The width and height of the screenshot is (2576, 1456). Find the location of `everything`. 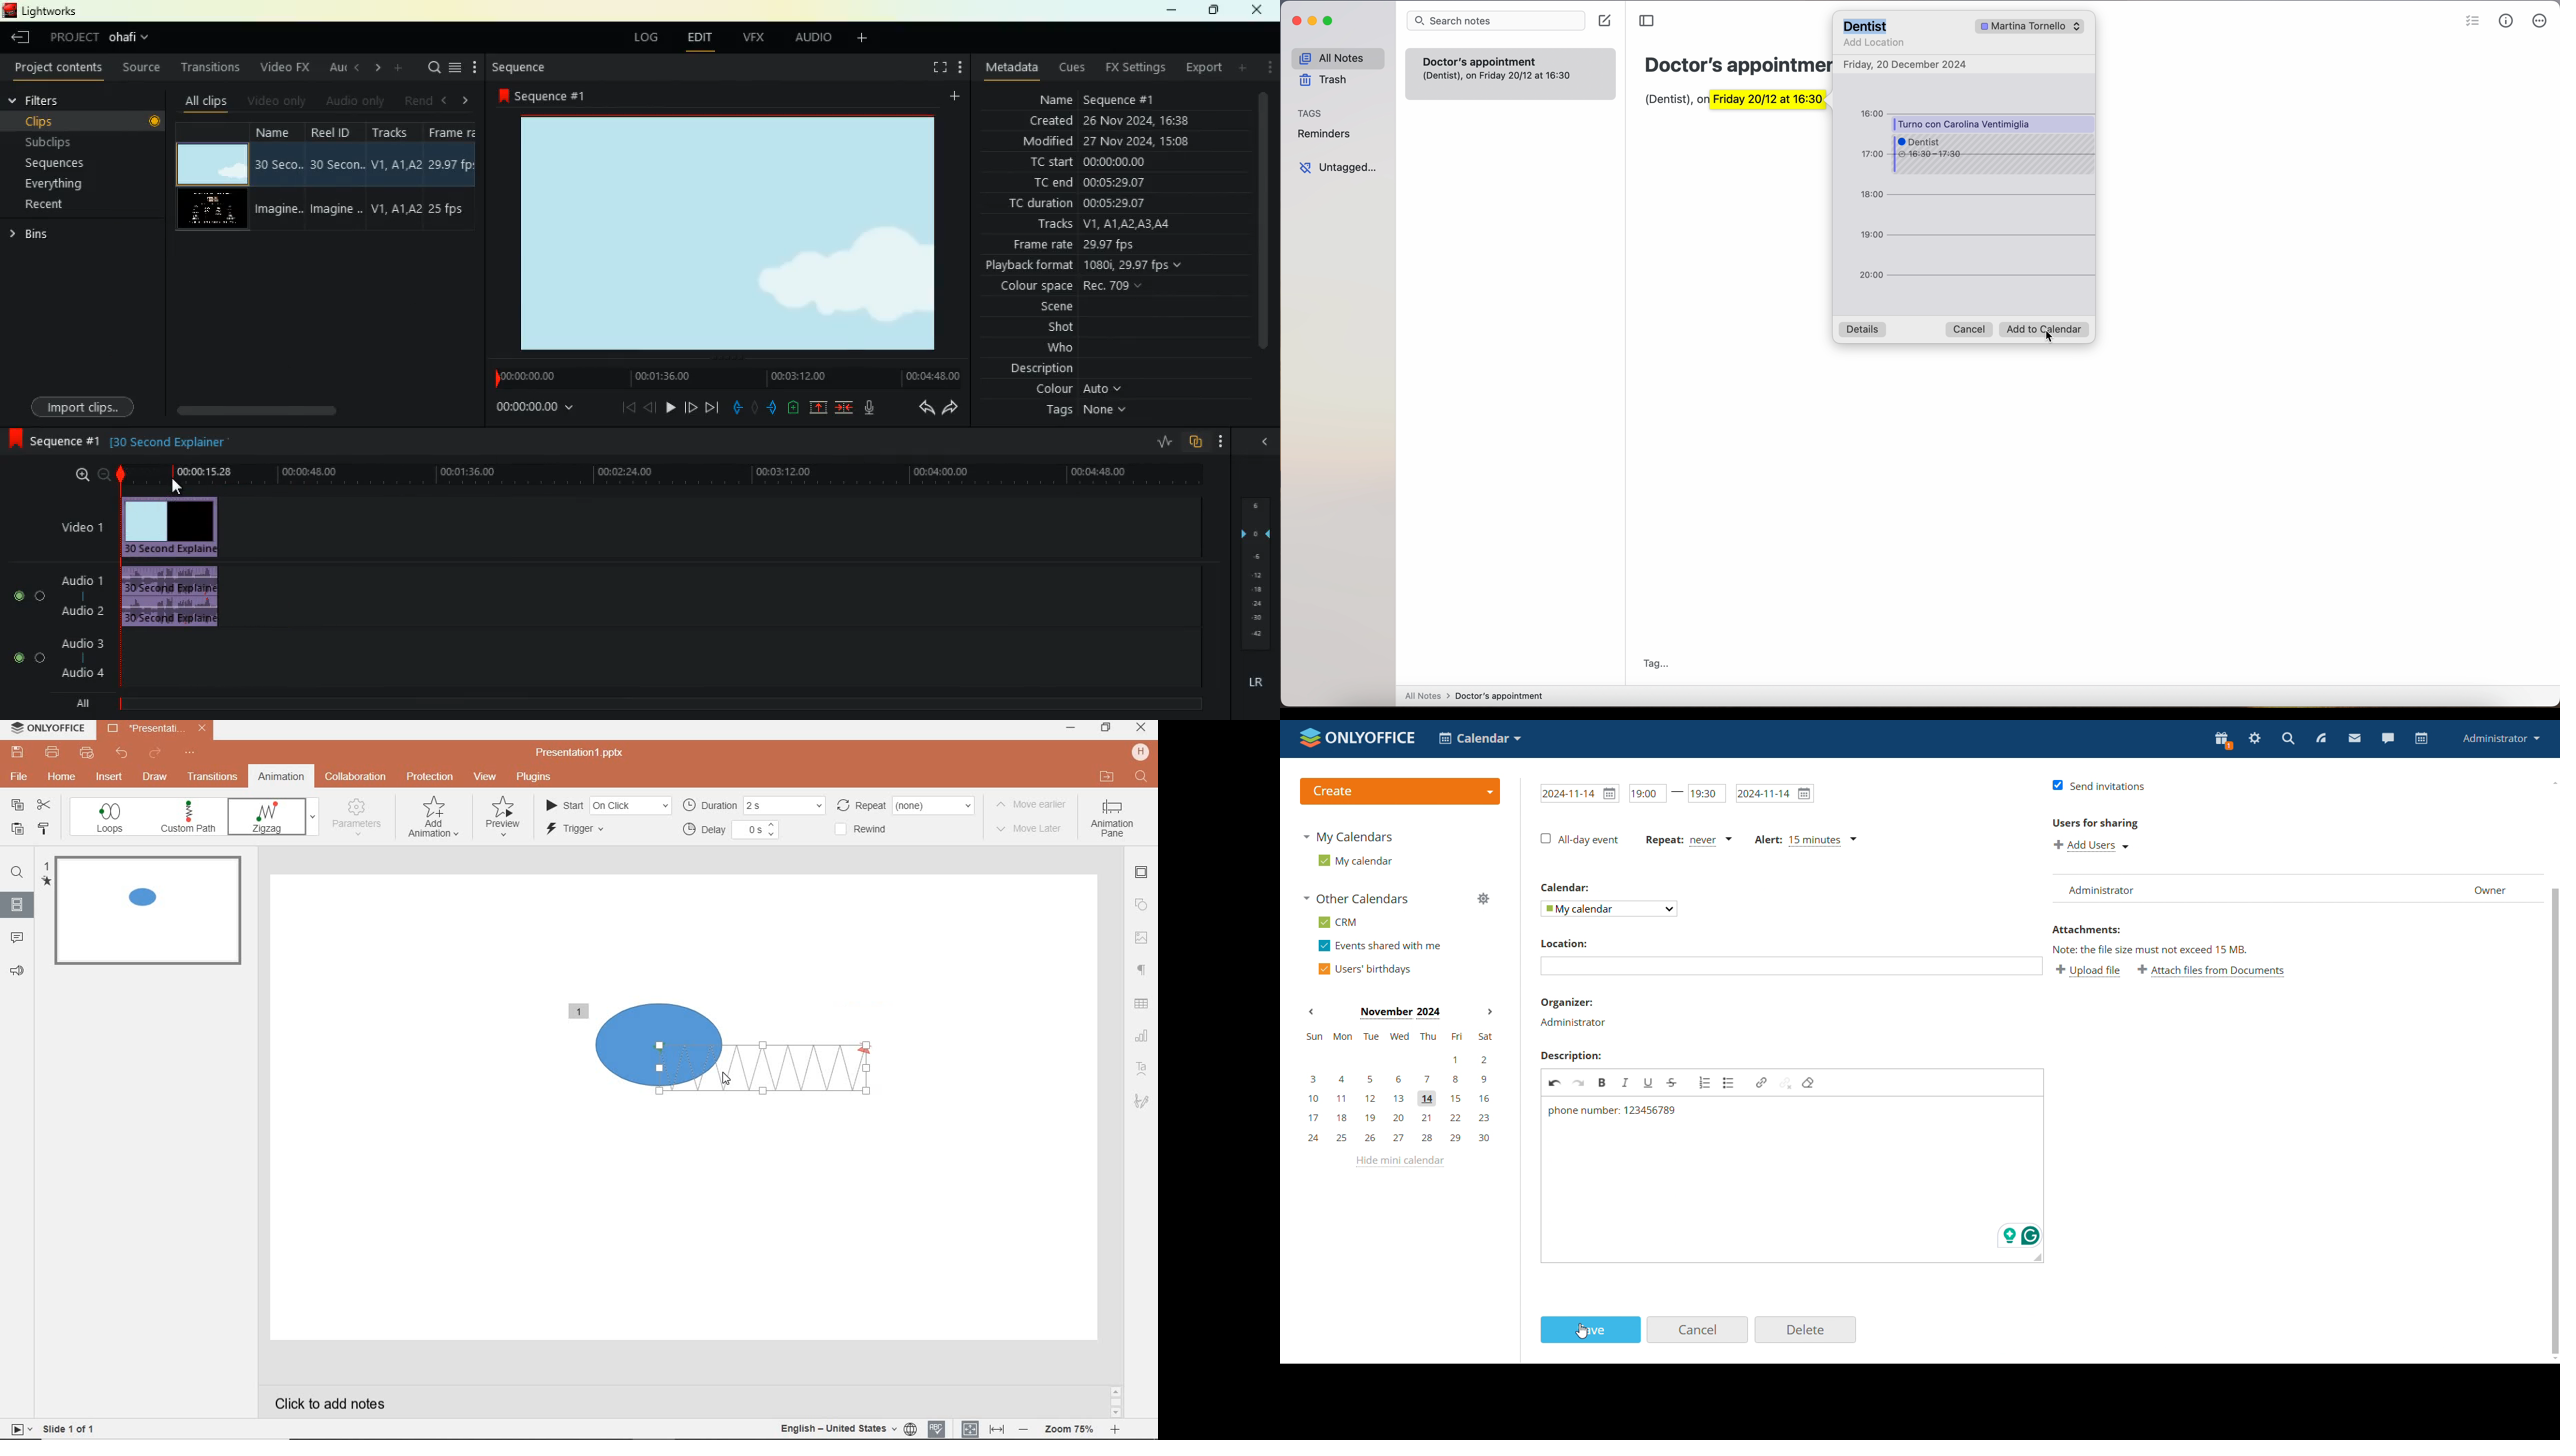

everything is located at coordinates (62, 184).